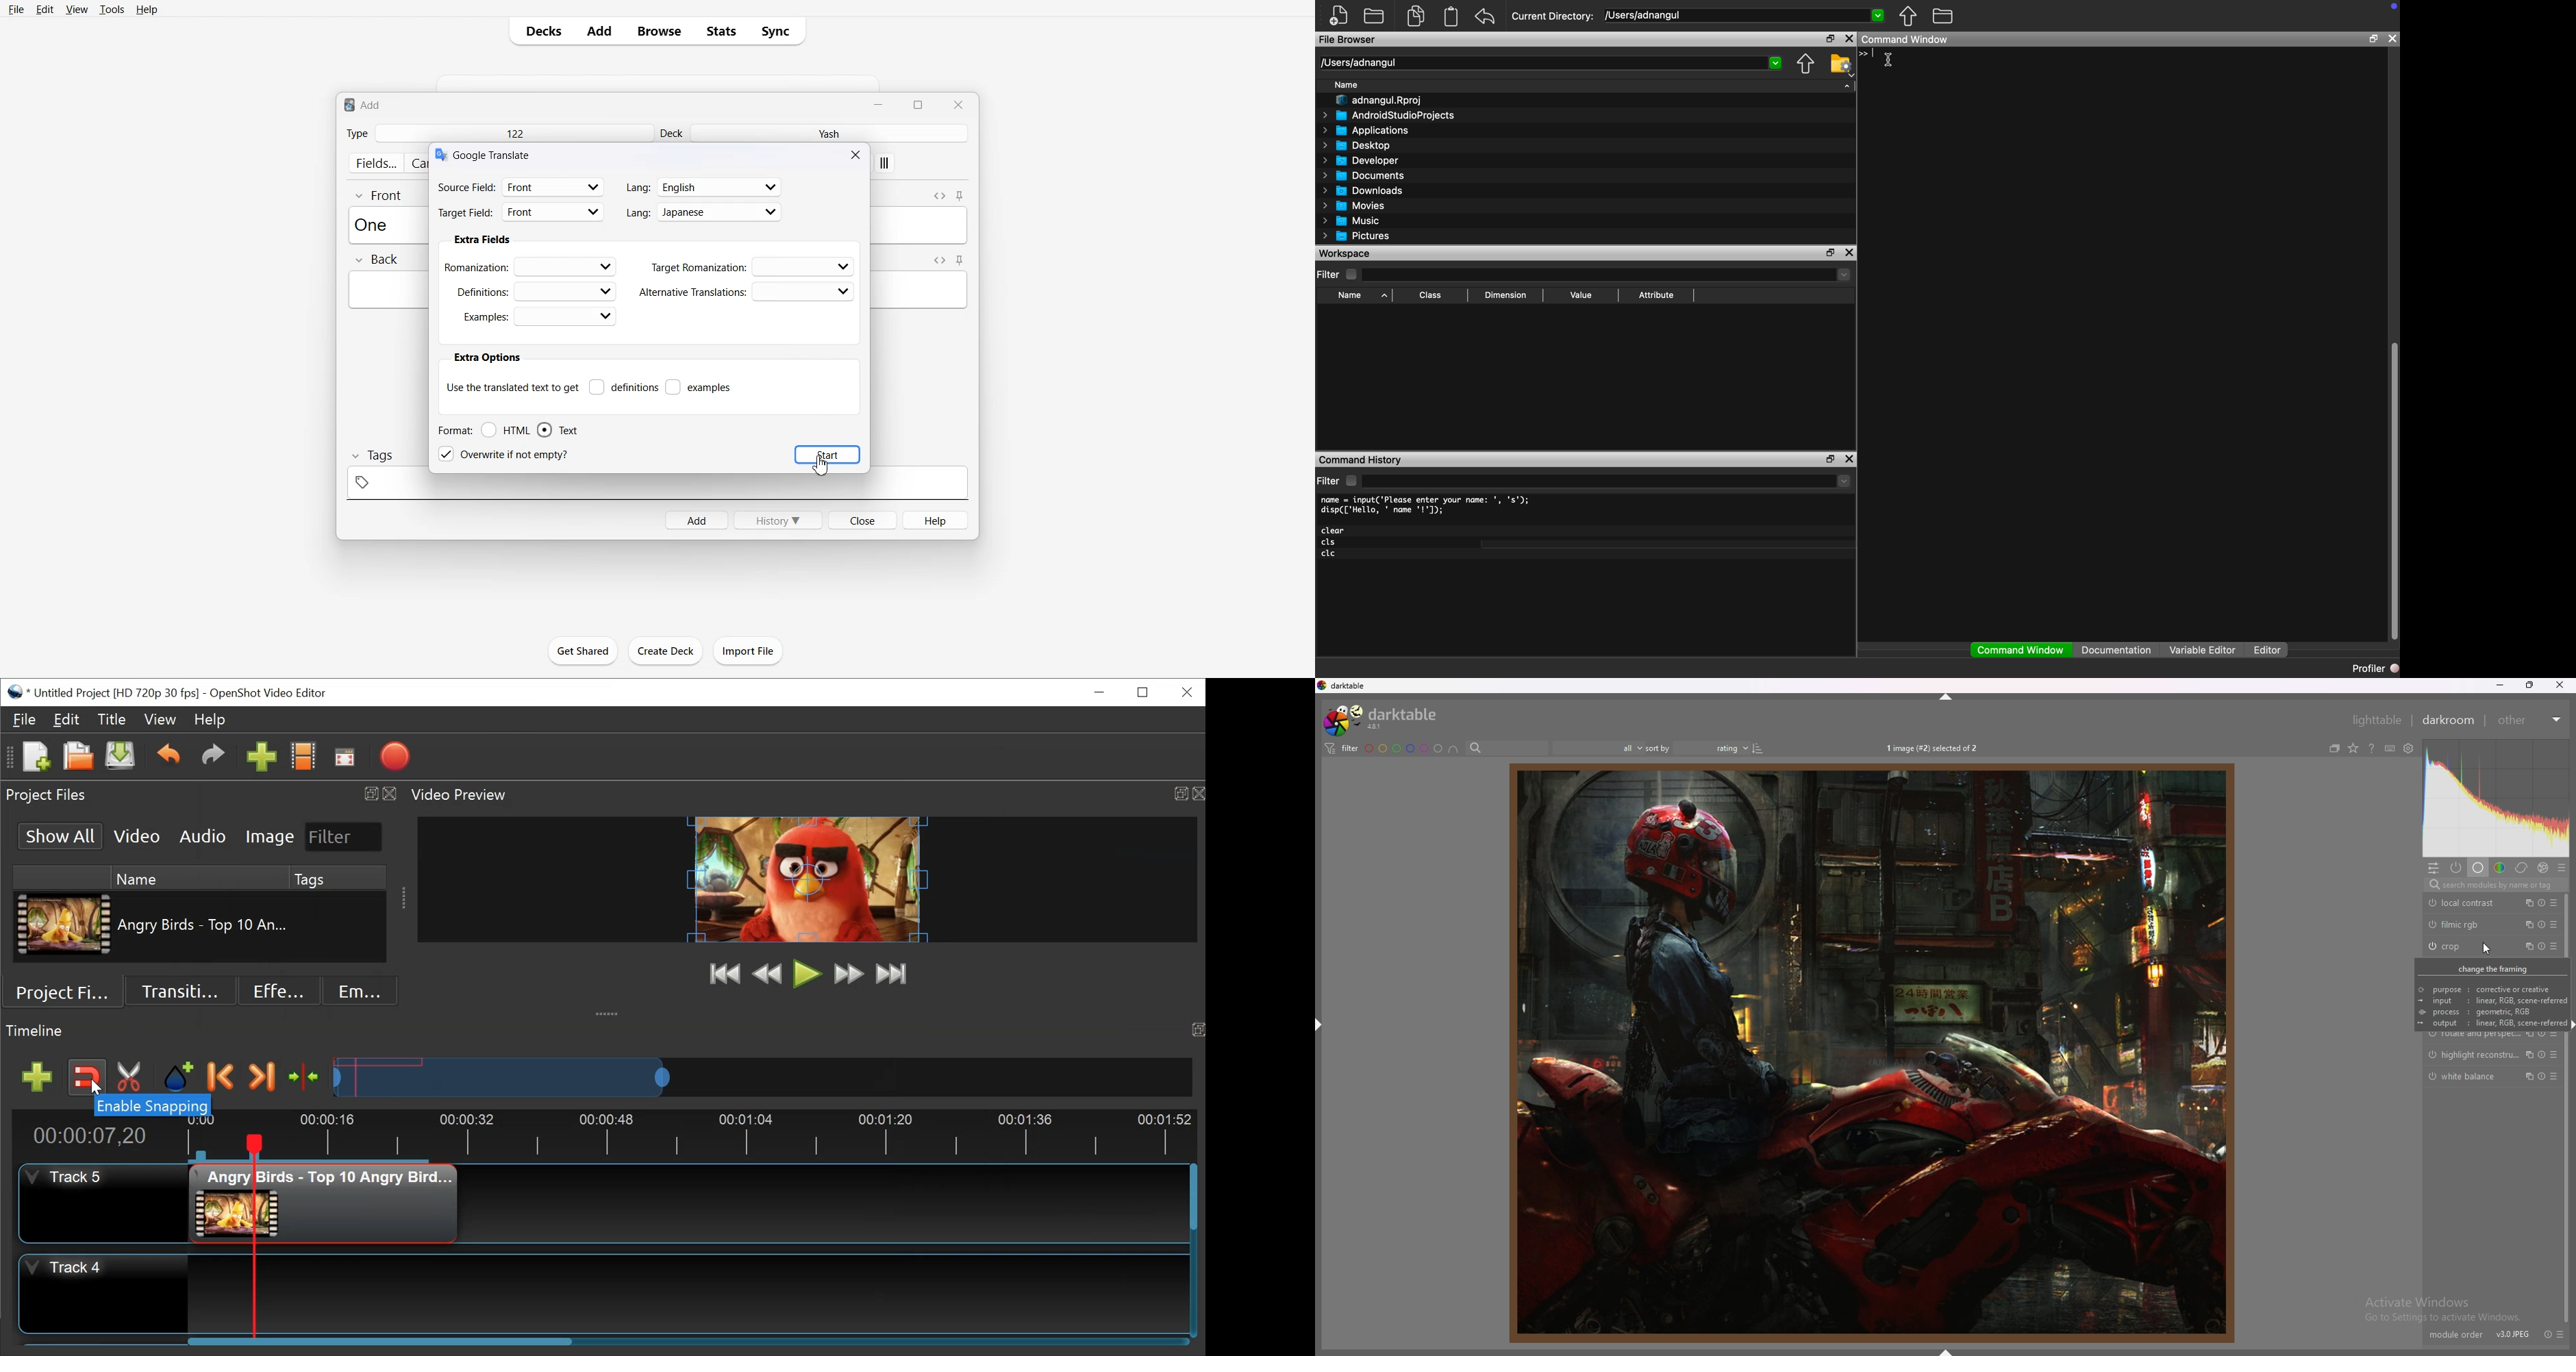 The width and height of the screenshot is (2576, 1372). Describe the element at coordinates (584, 651) in the screenshot. I see `Get Shared` at that location.